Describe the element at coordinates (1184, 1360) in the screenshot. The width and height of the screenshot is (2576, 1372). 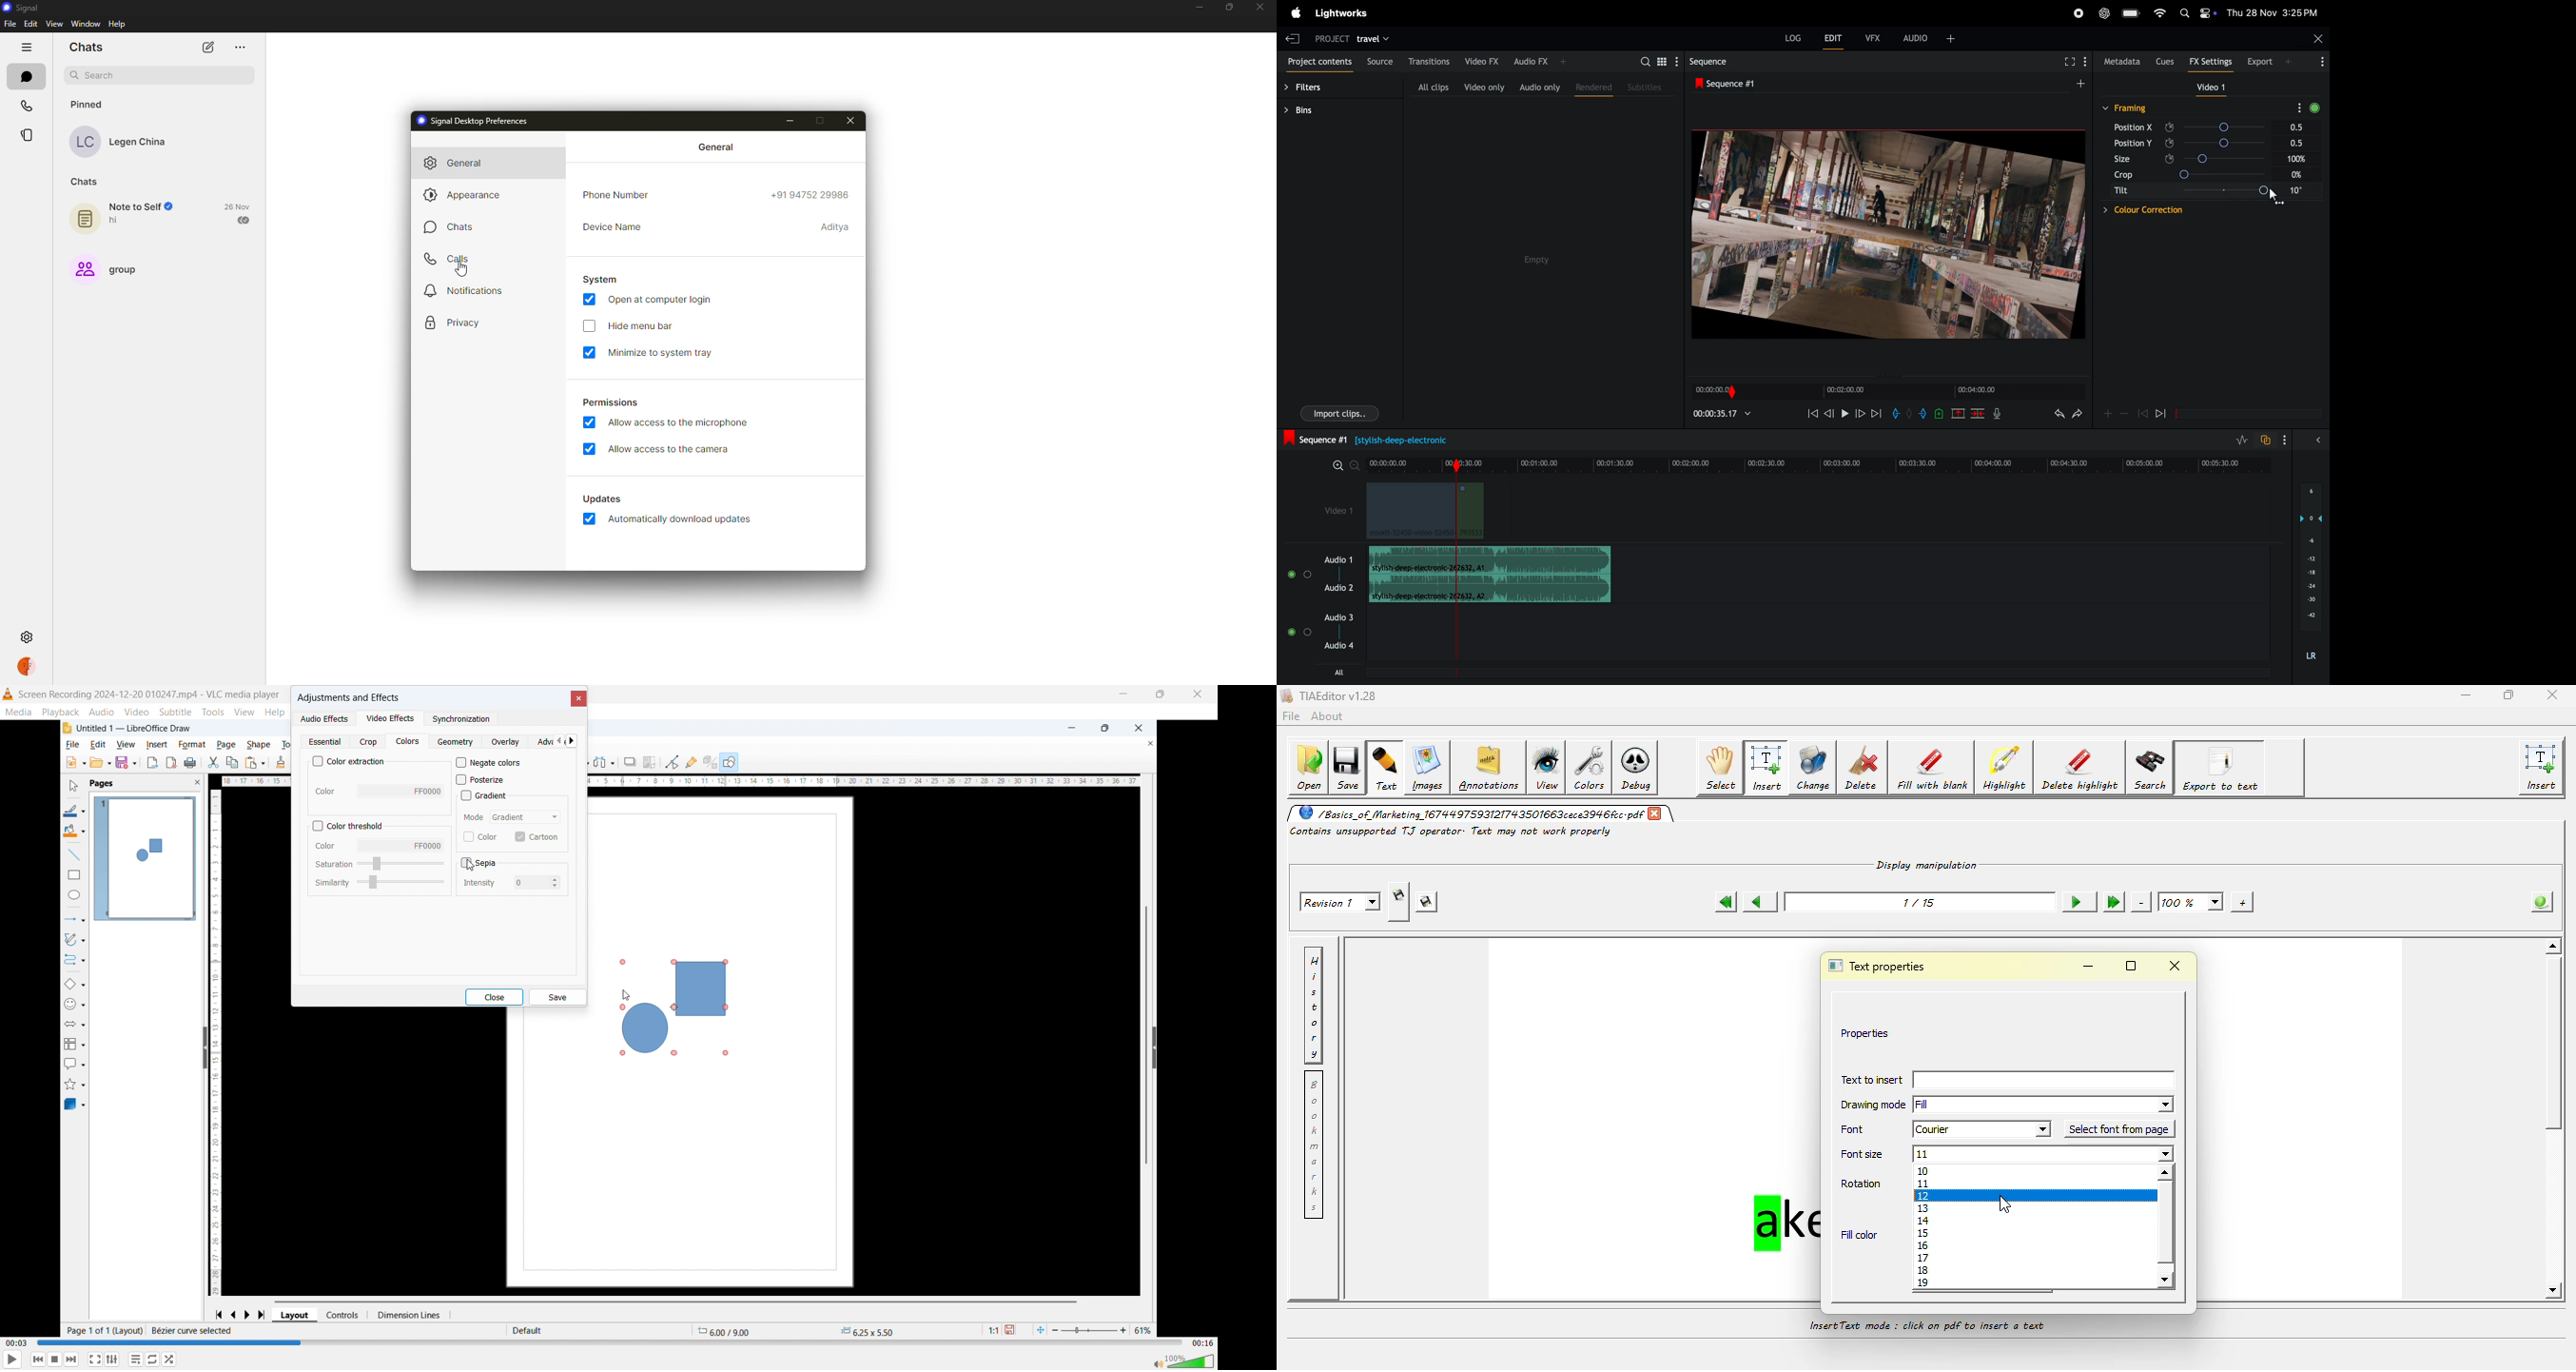
I see `volume bar ` at that location.